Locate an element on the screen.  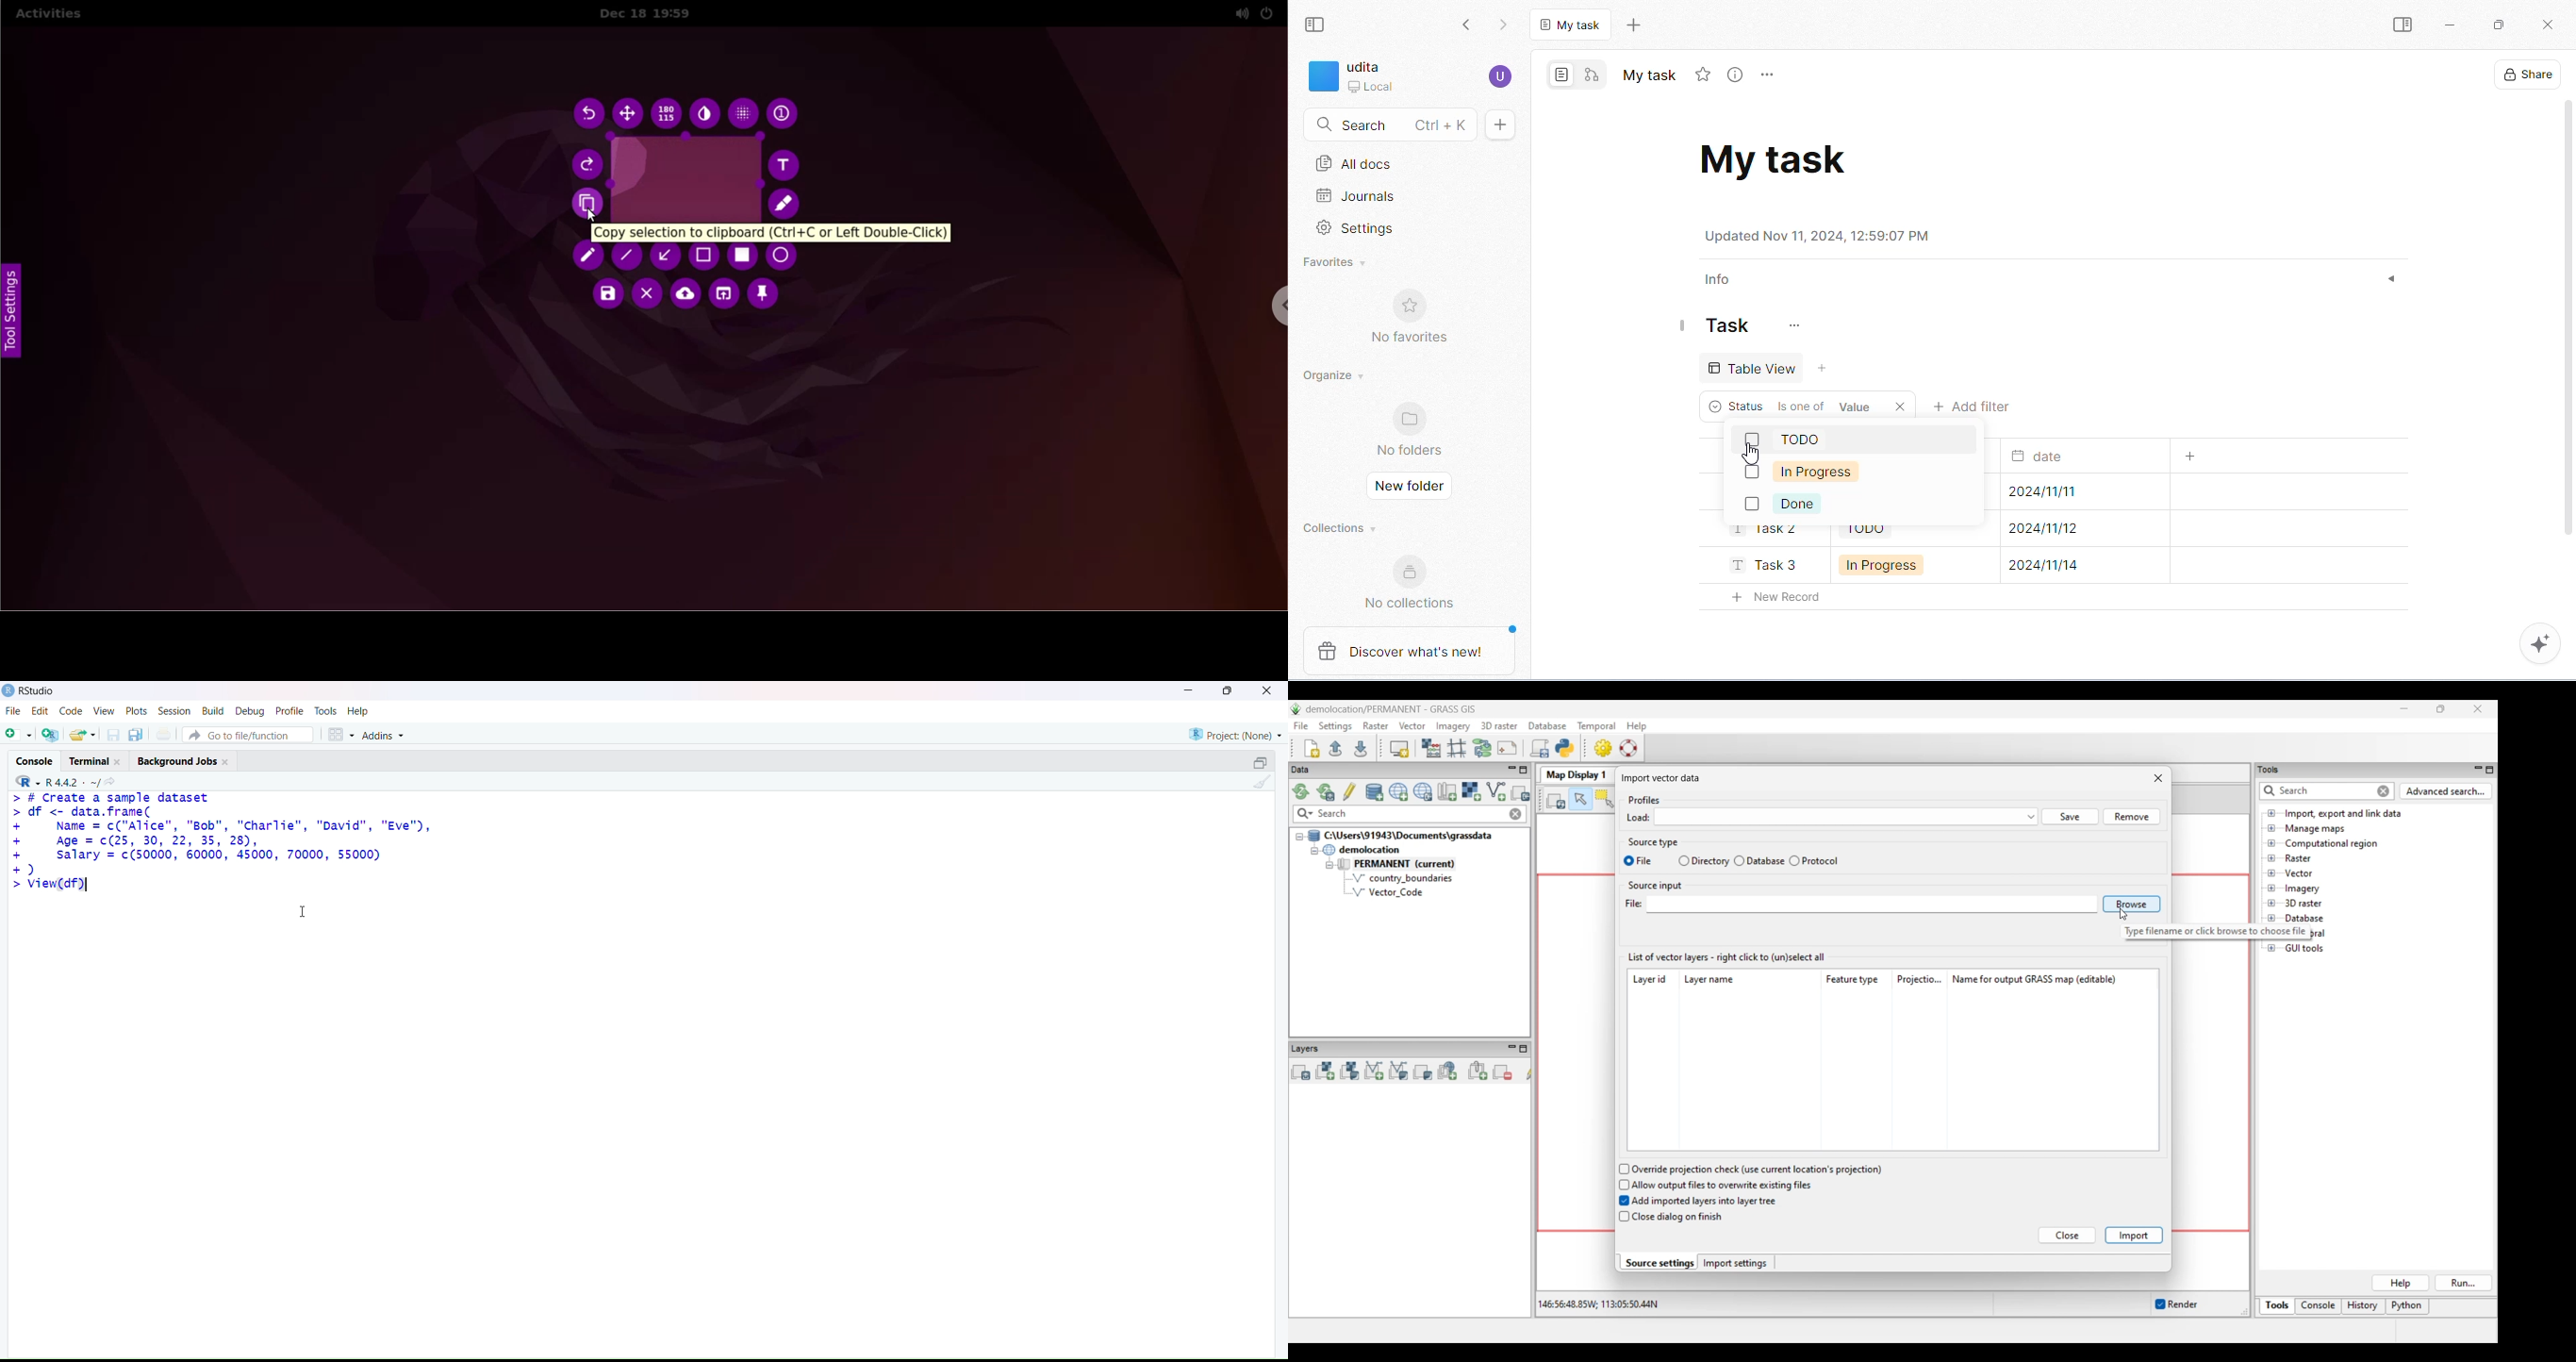
edgeless mode is located at coordinates (1591, 75).